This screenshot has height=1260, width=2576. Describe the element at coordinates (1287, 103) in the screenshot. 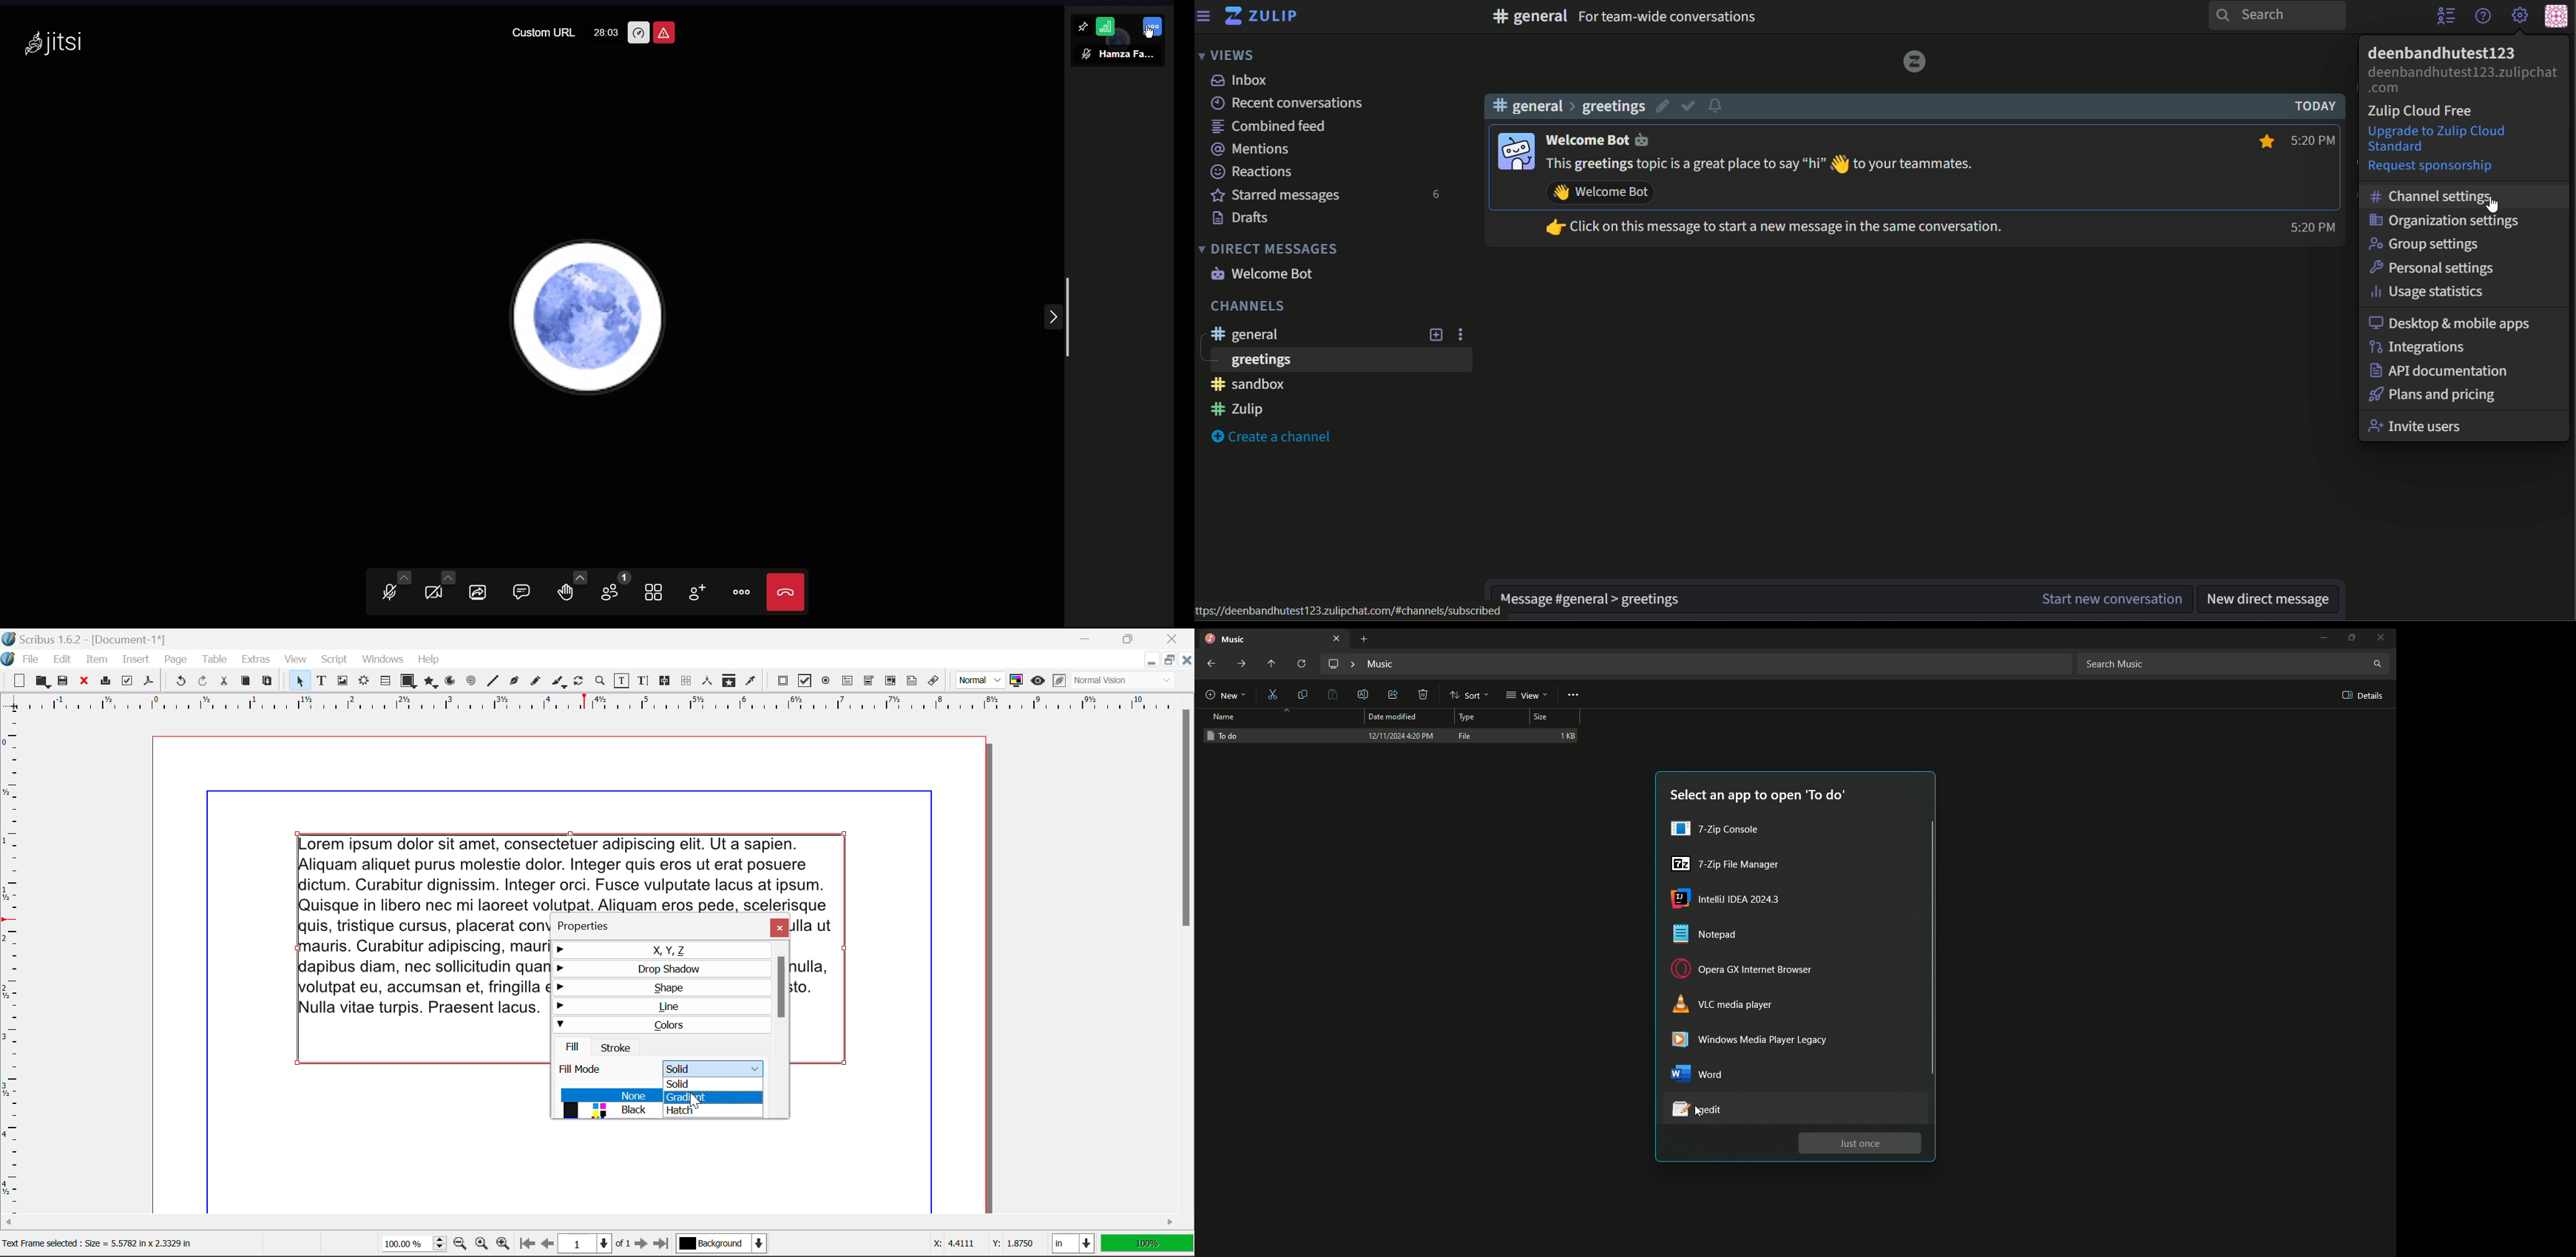

I see `recent conversations` at that location.